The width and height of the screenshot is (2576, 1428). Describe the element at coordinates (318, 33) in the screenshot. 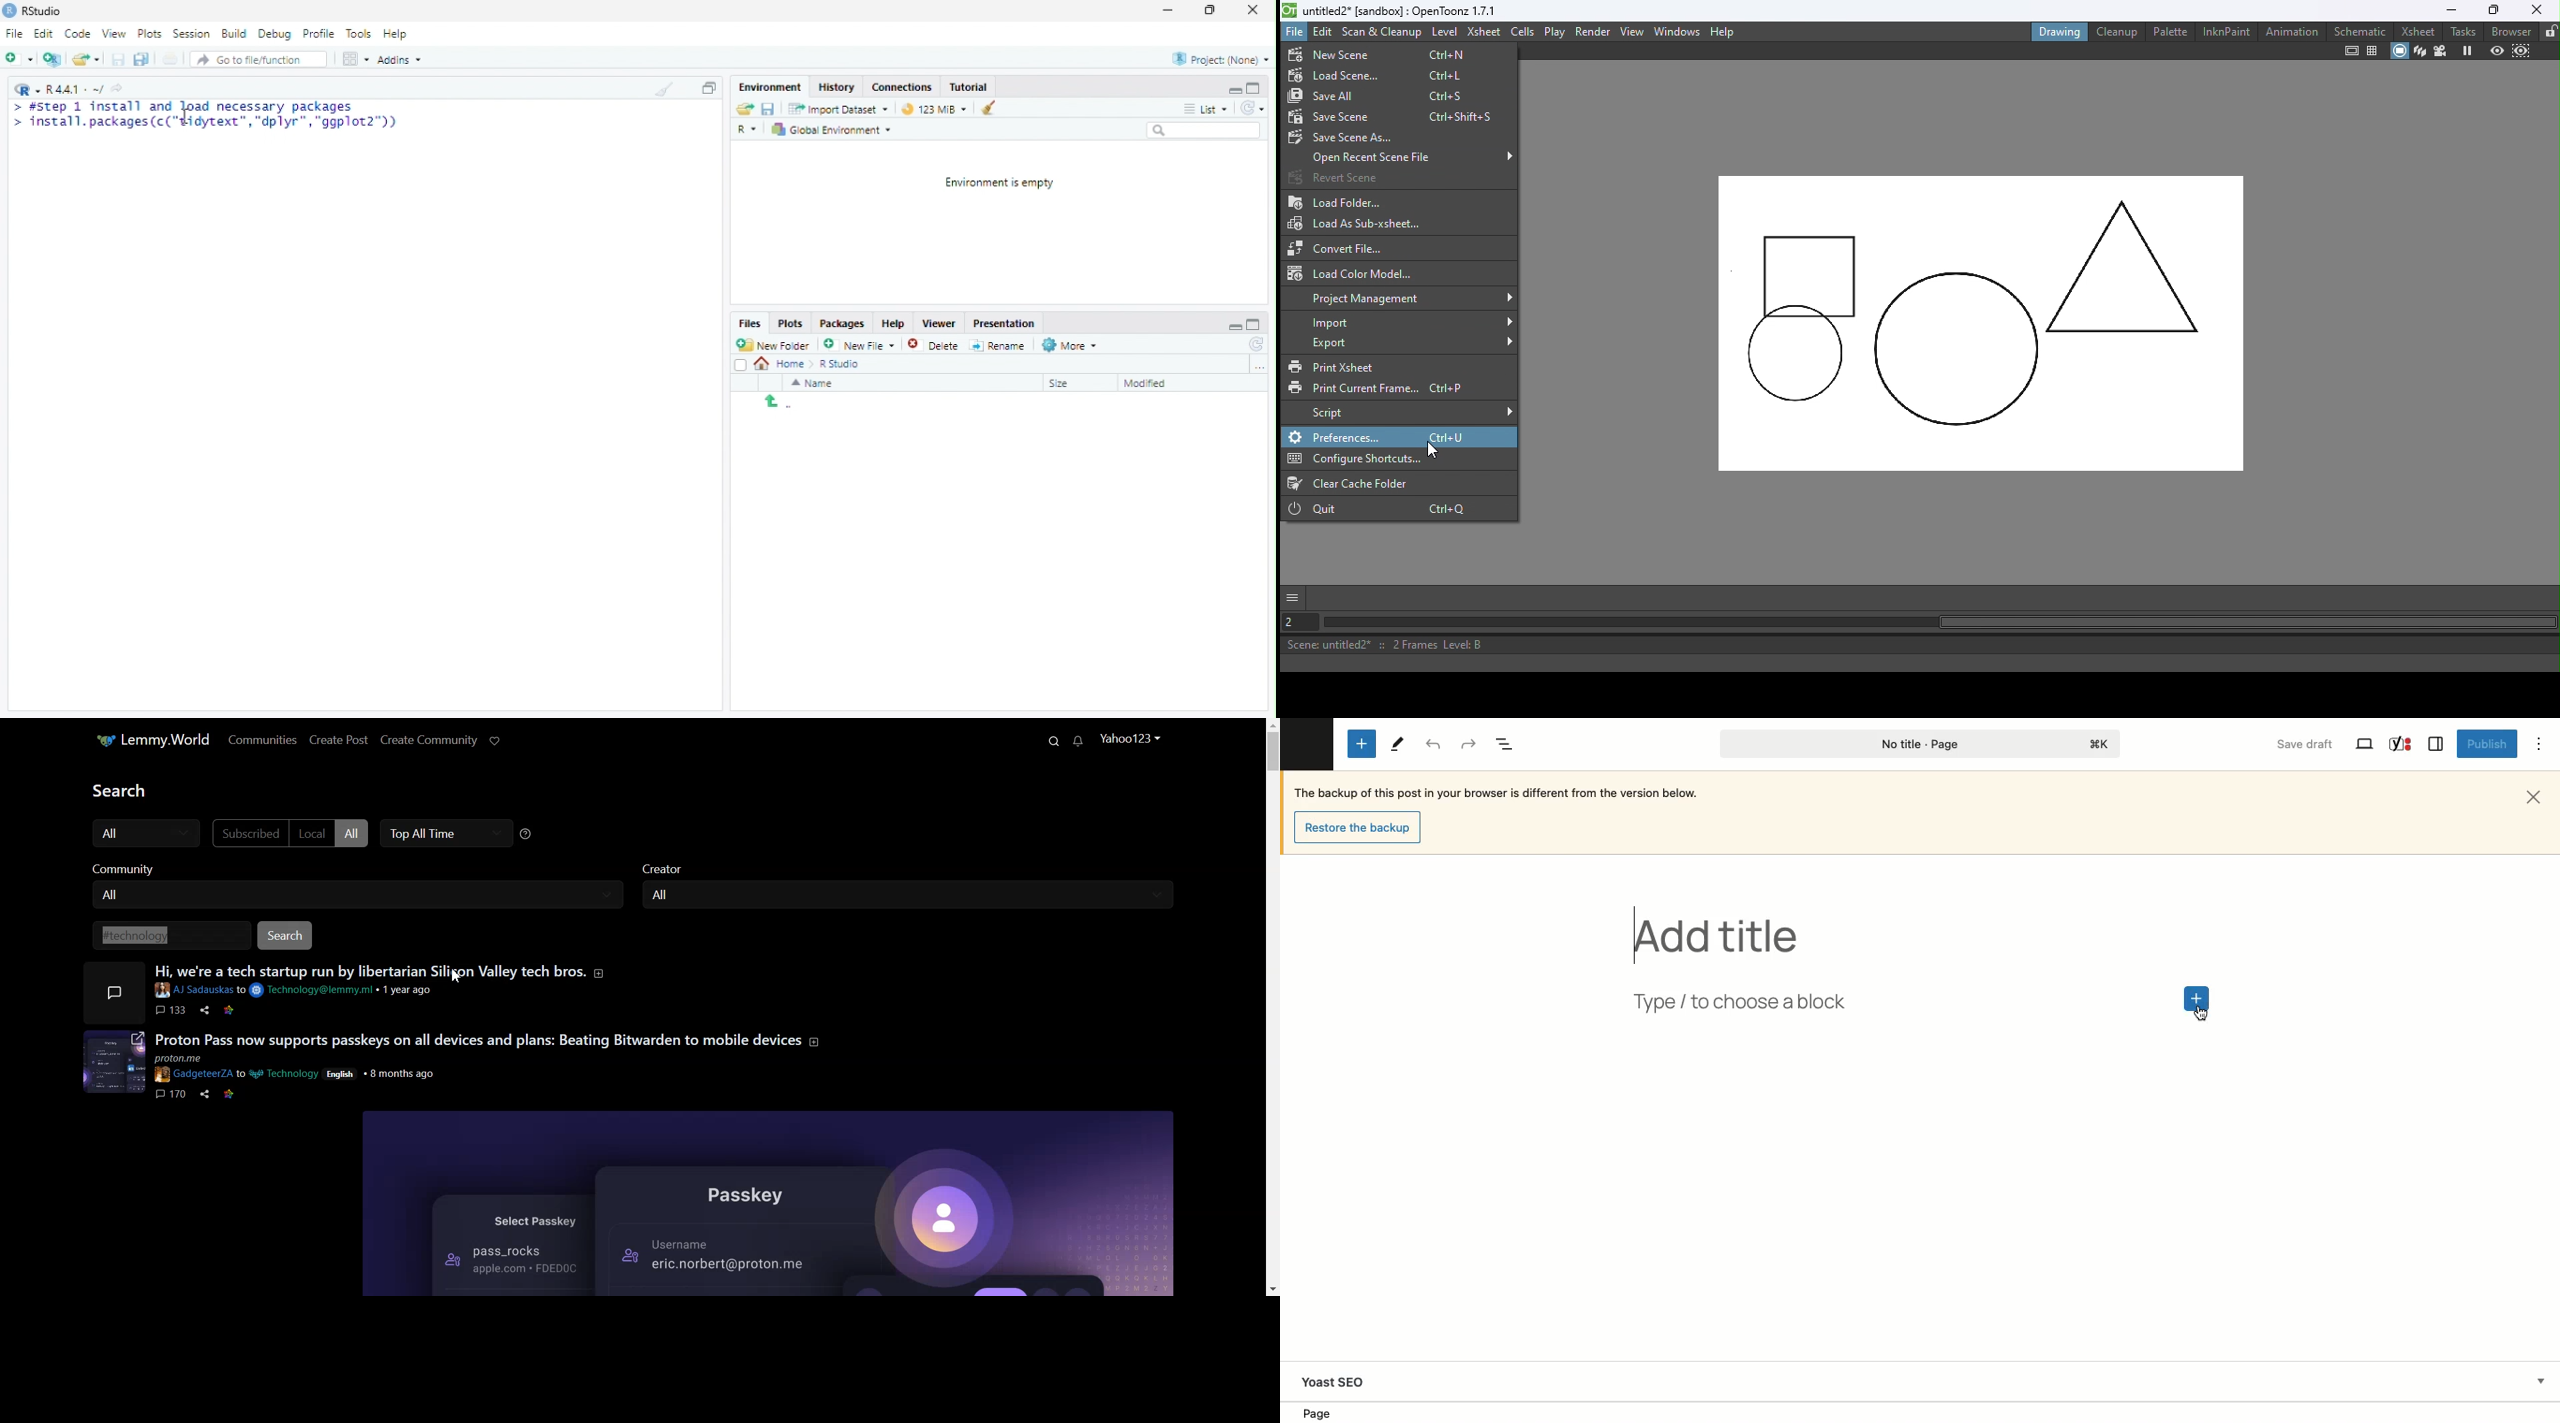

I see `Profile` at that location.